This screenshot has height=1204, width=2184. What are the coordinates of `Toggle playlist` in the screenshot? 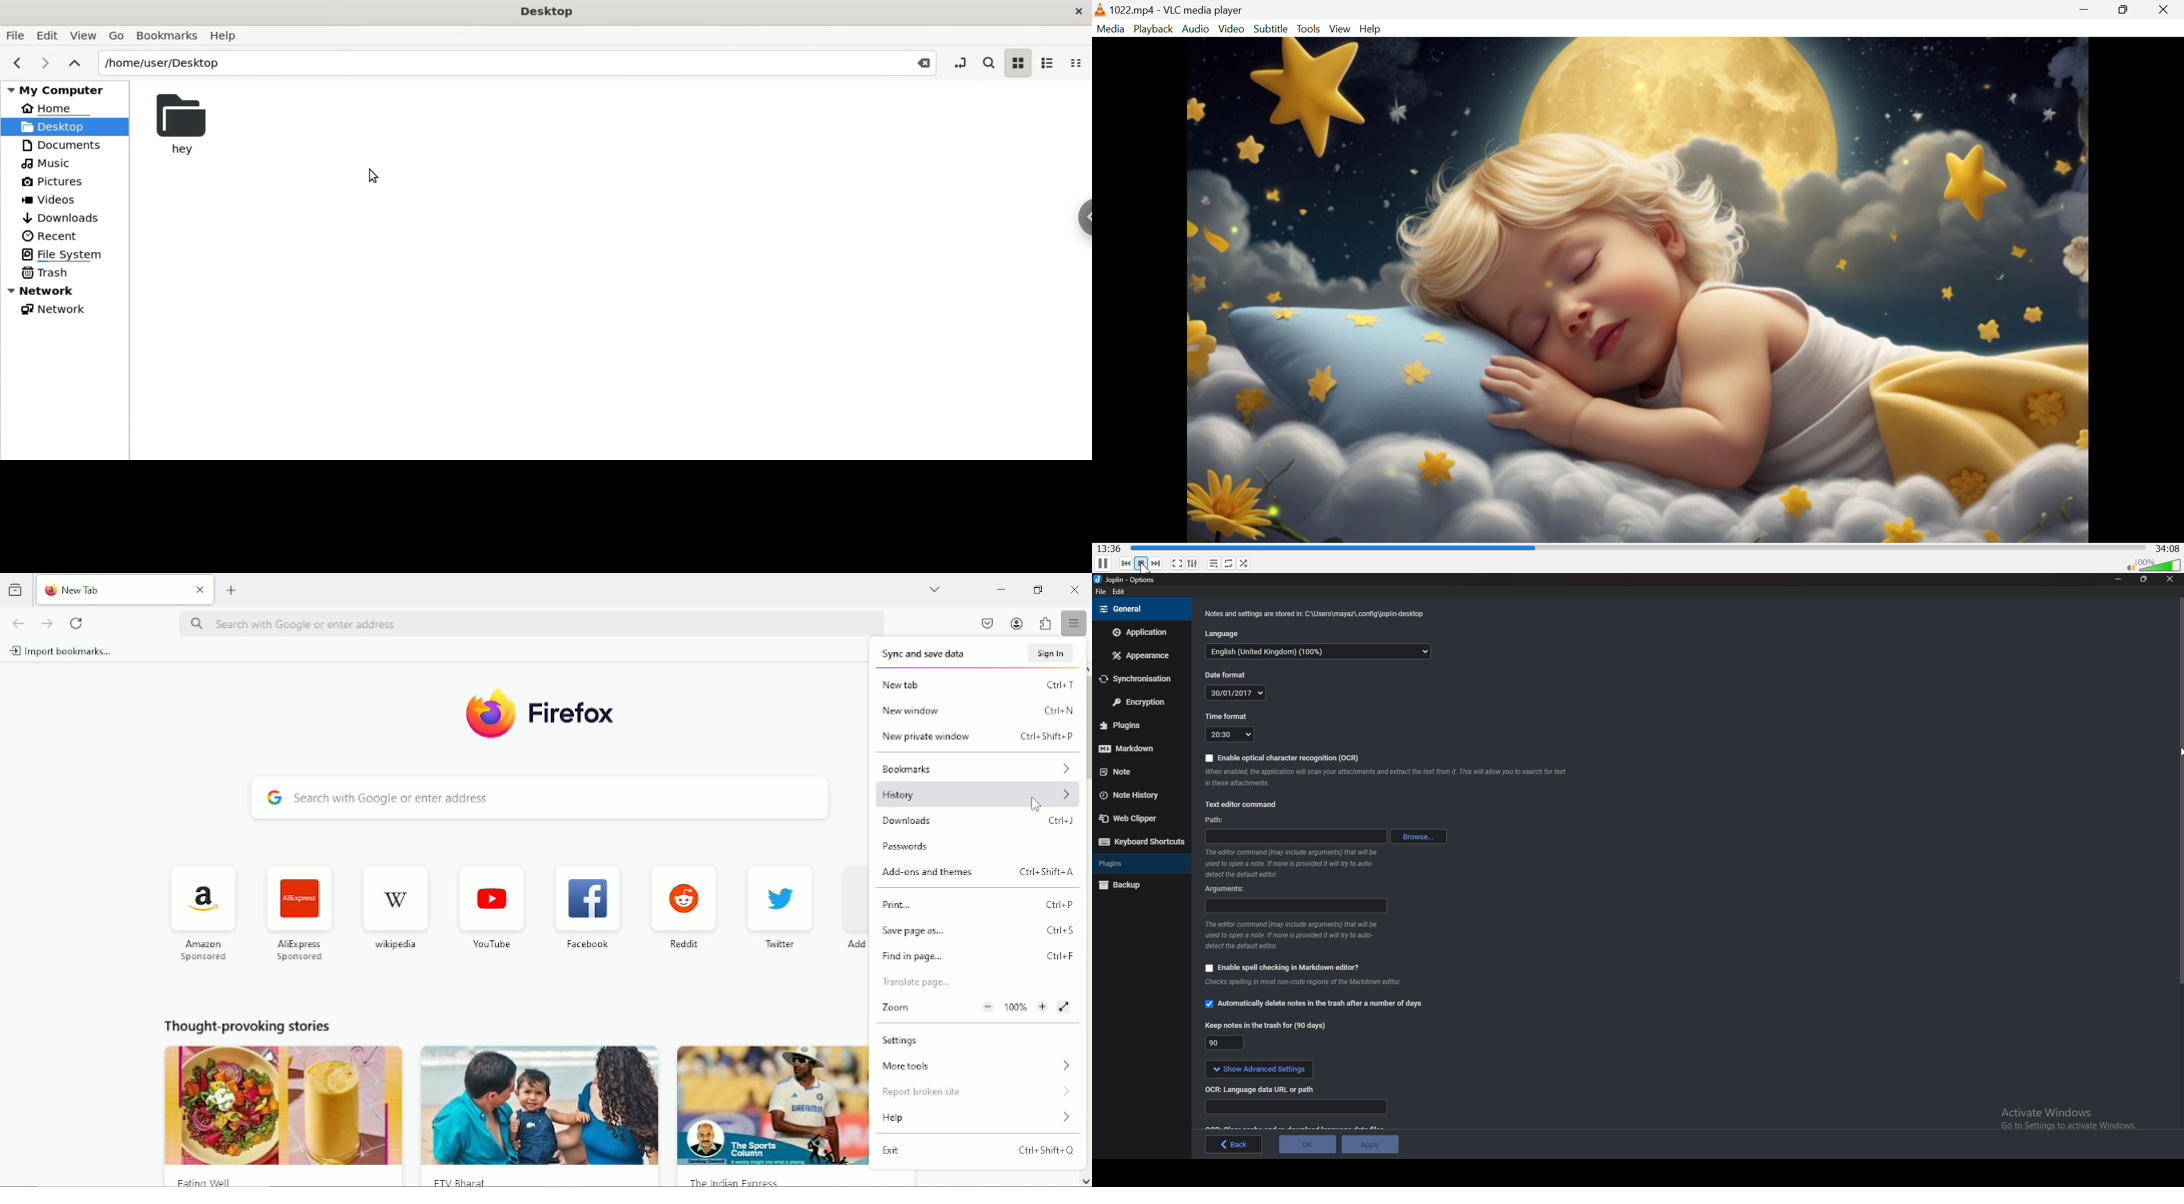 It's located at (1214, 564).